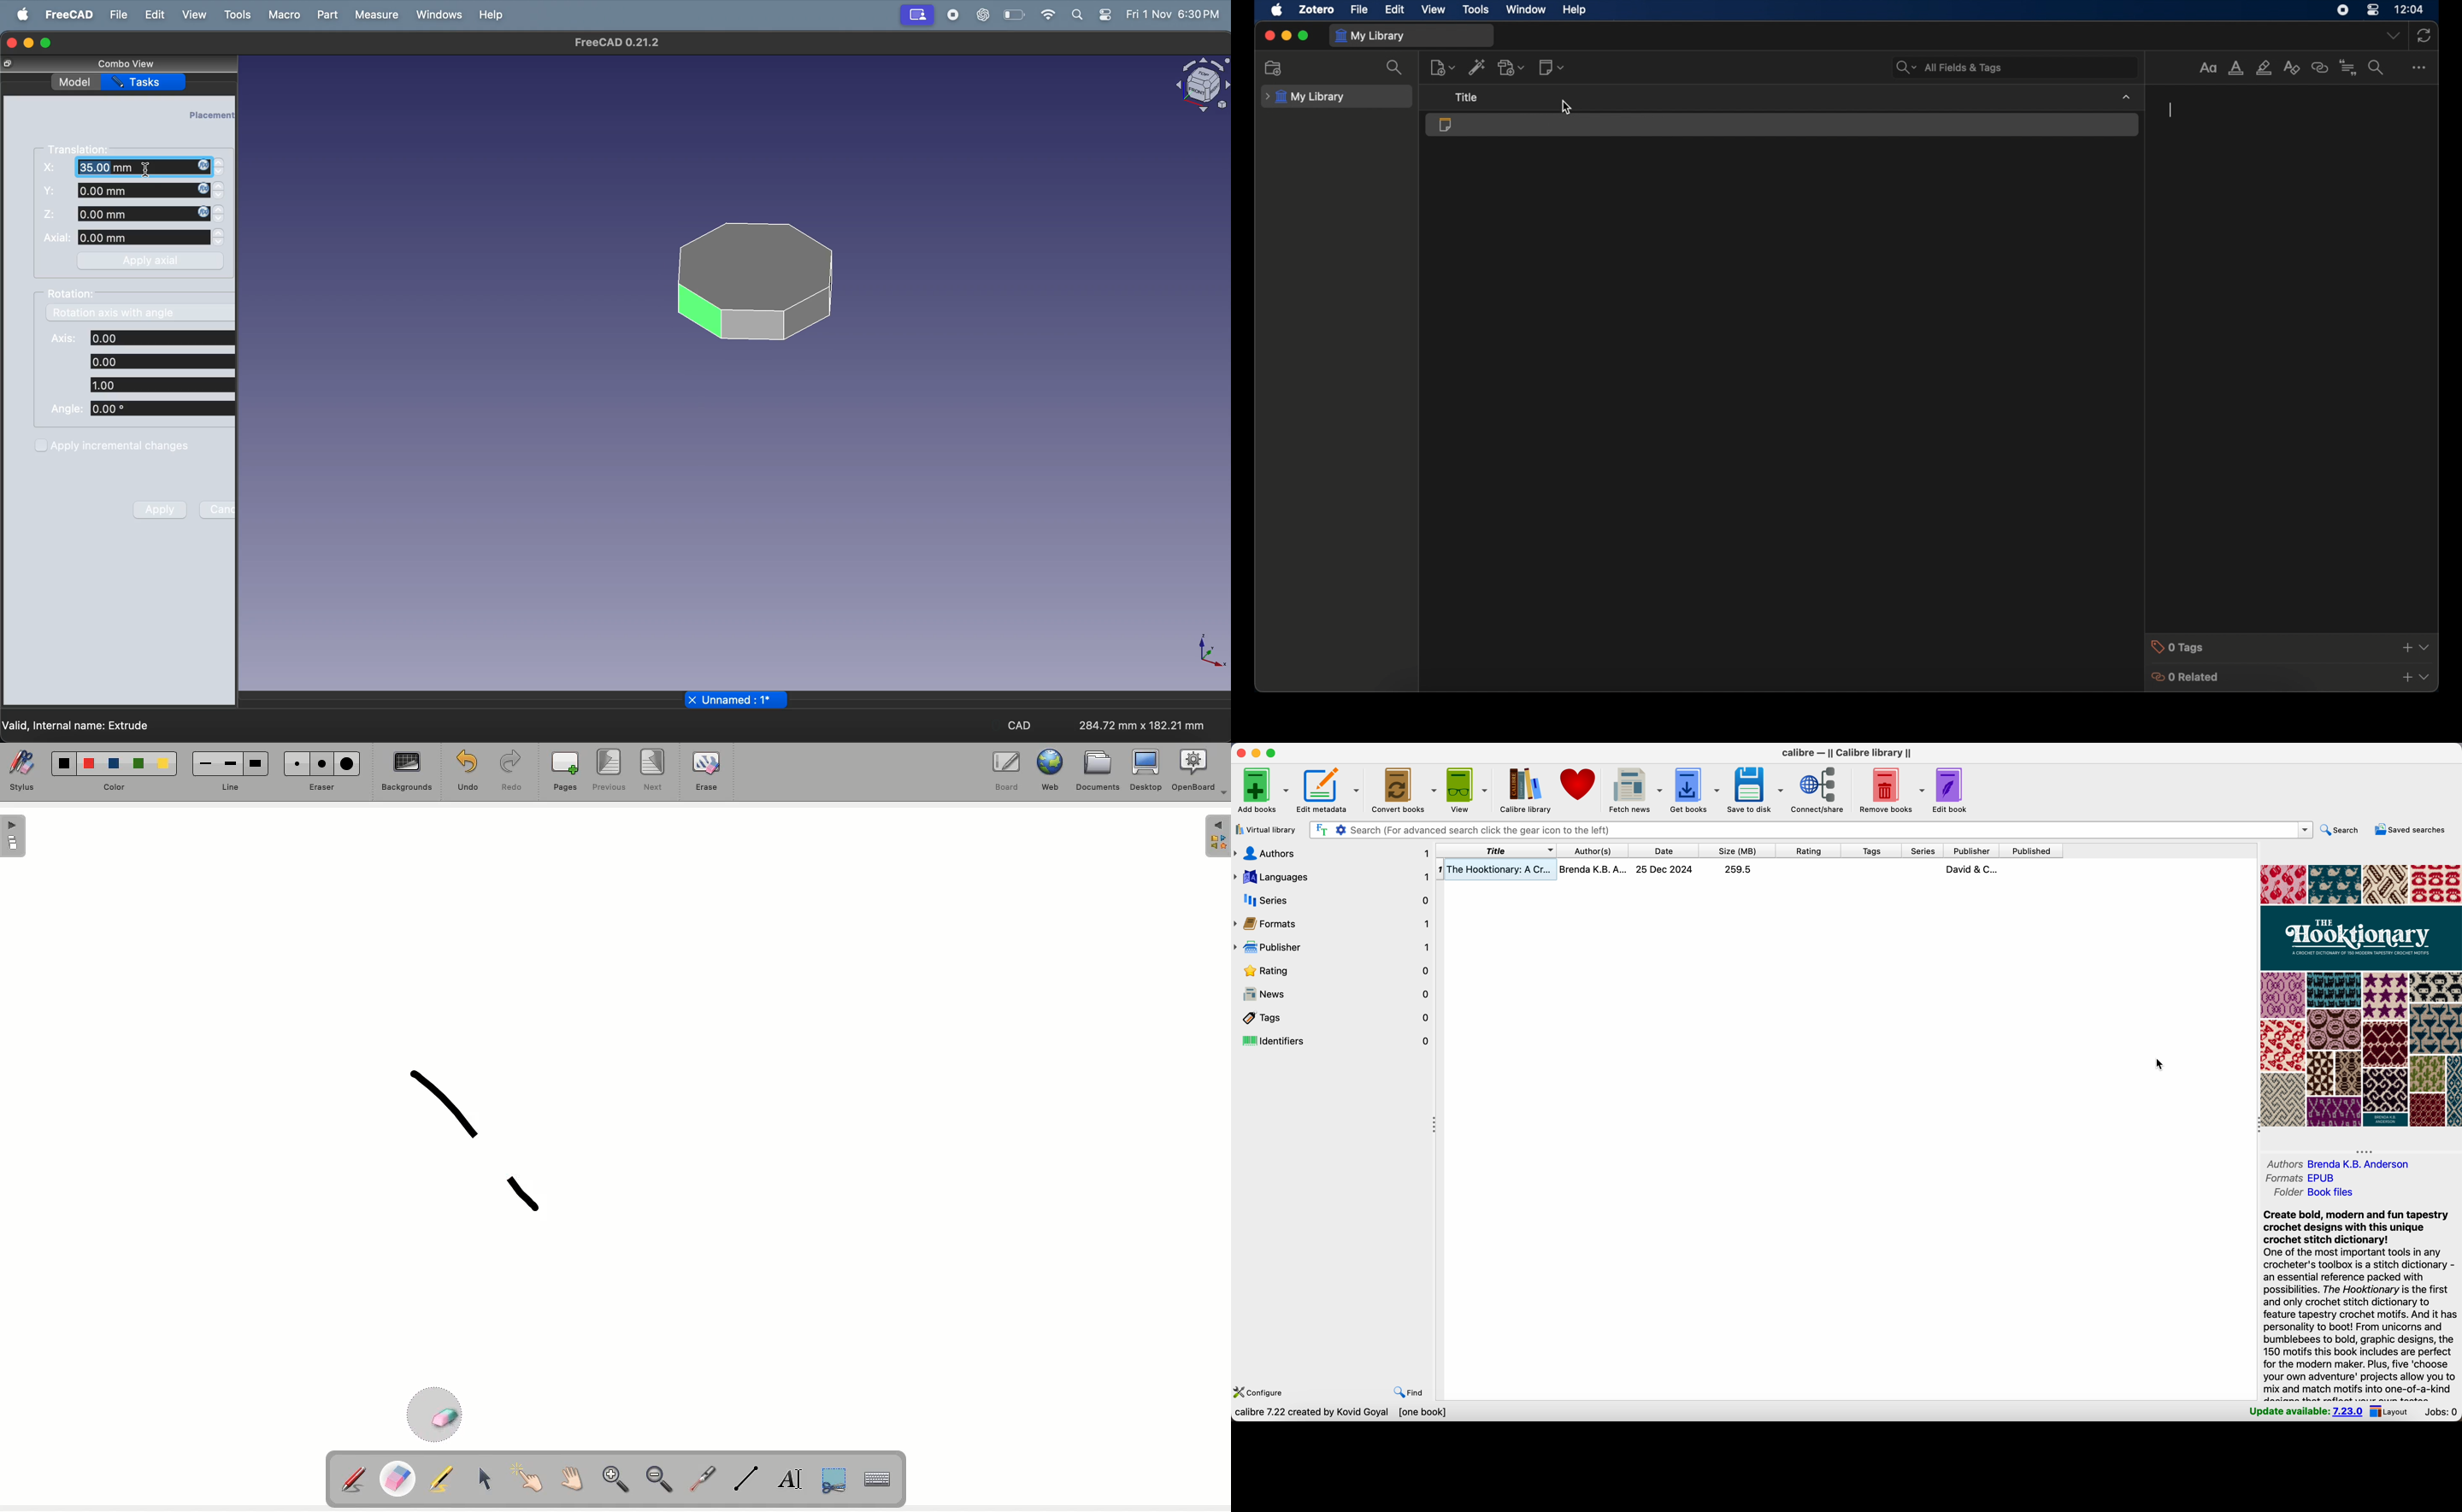  Describe the element at coordinates (1434, 10) in the screenshot. I see `view` at that location.